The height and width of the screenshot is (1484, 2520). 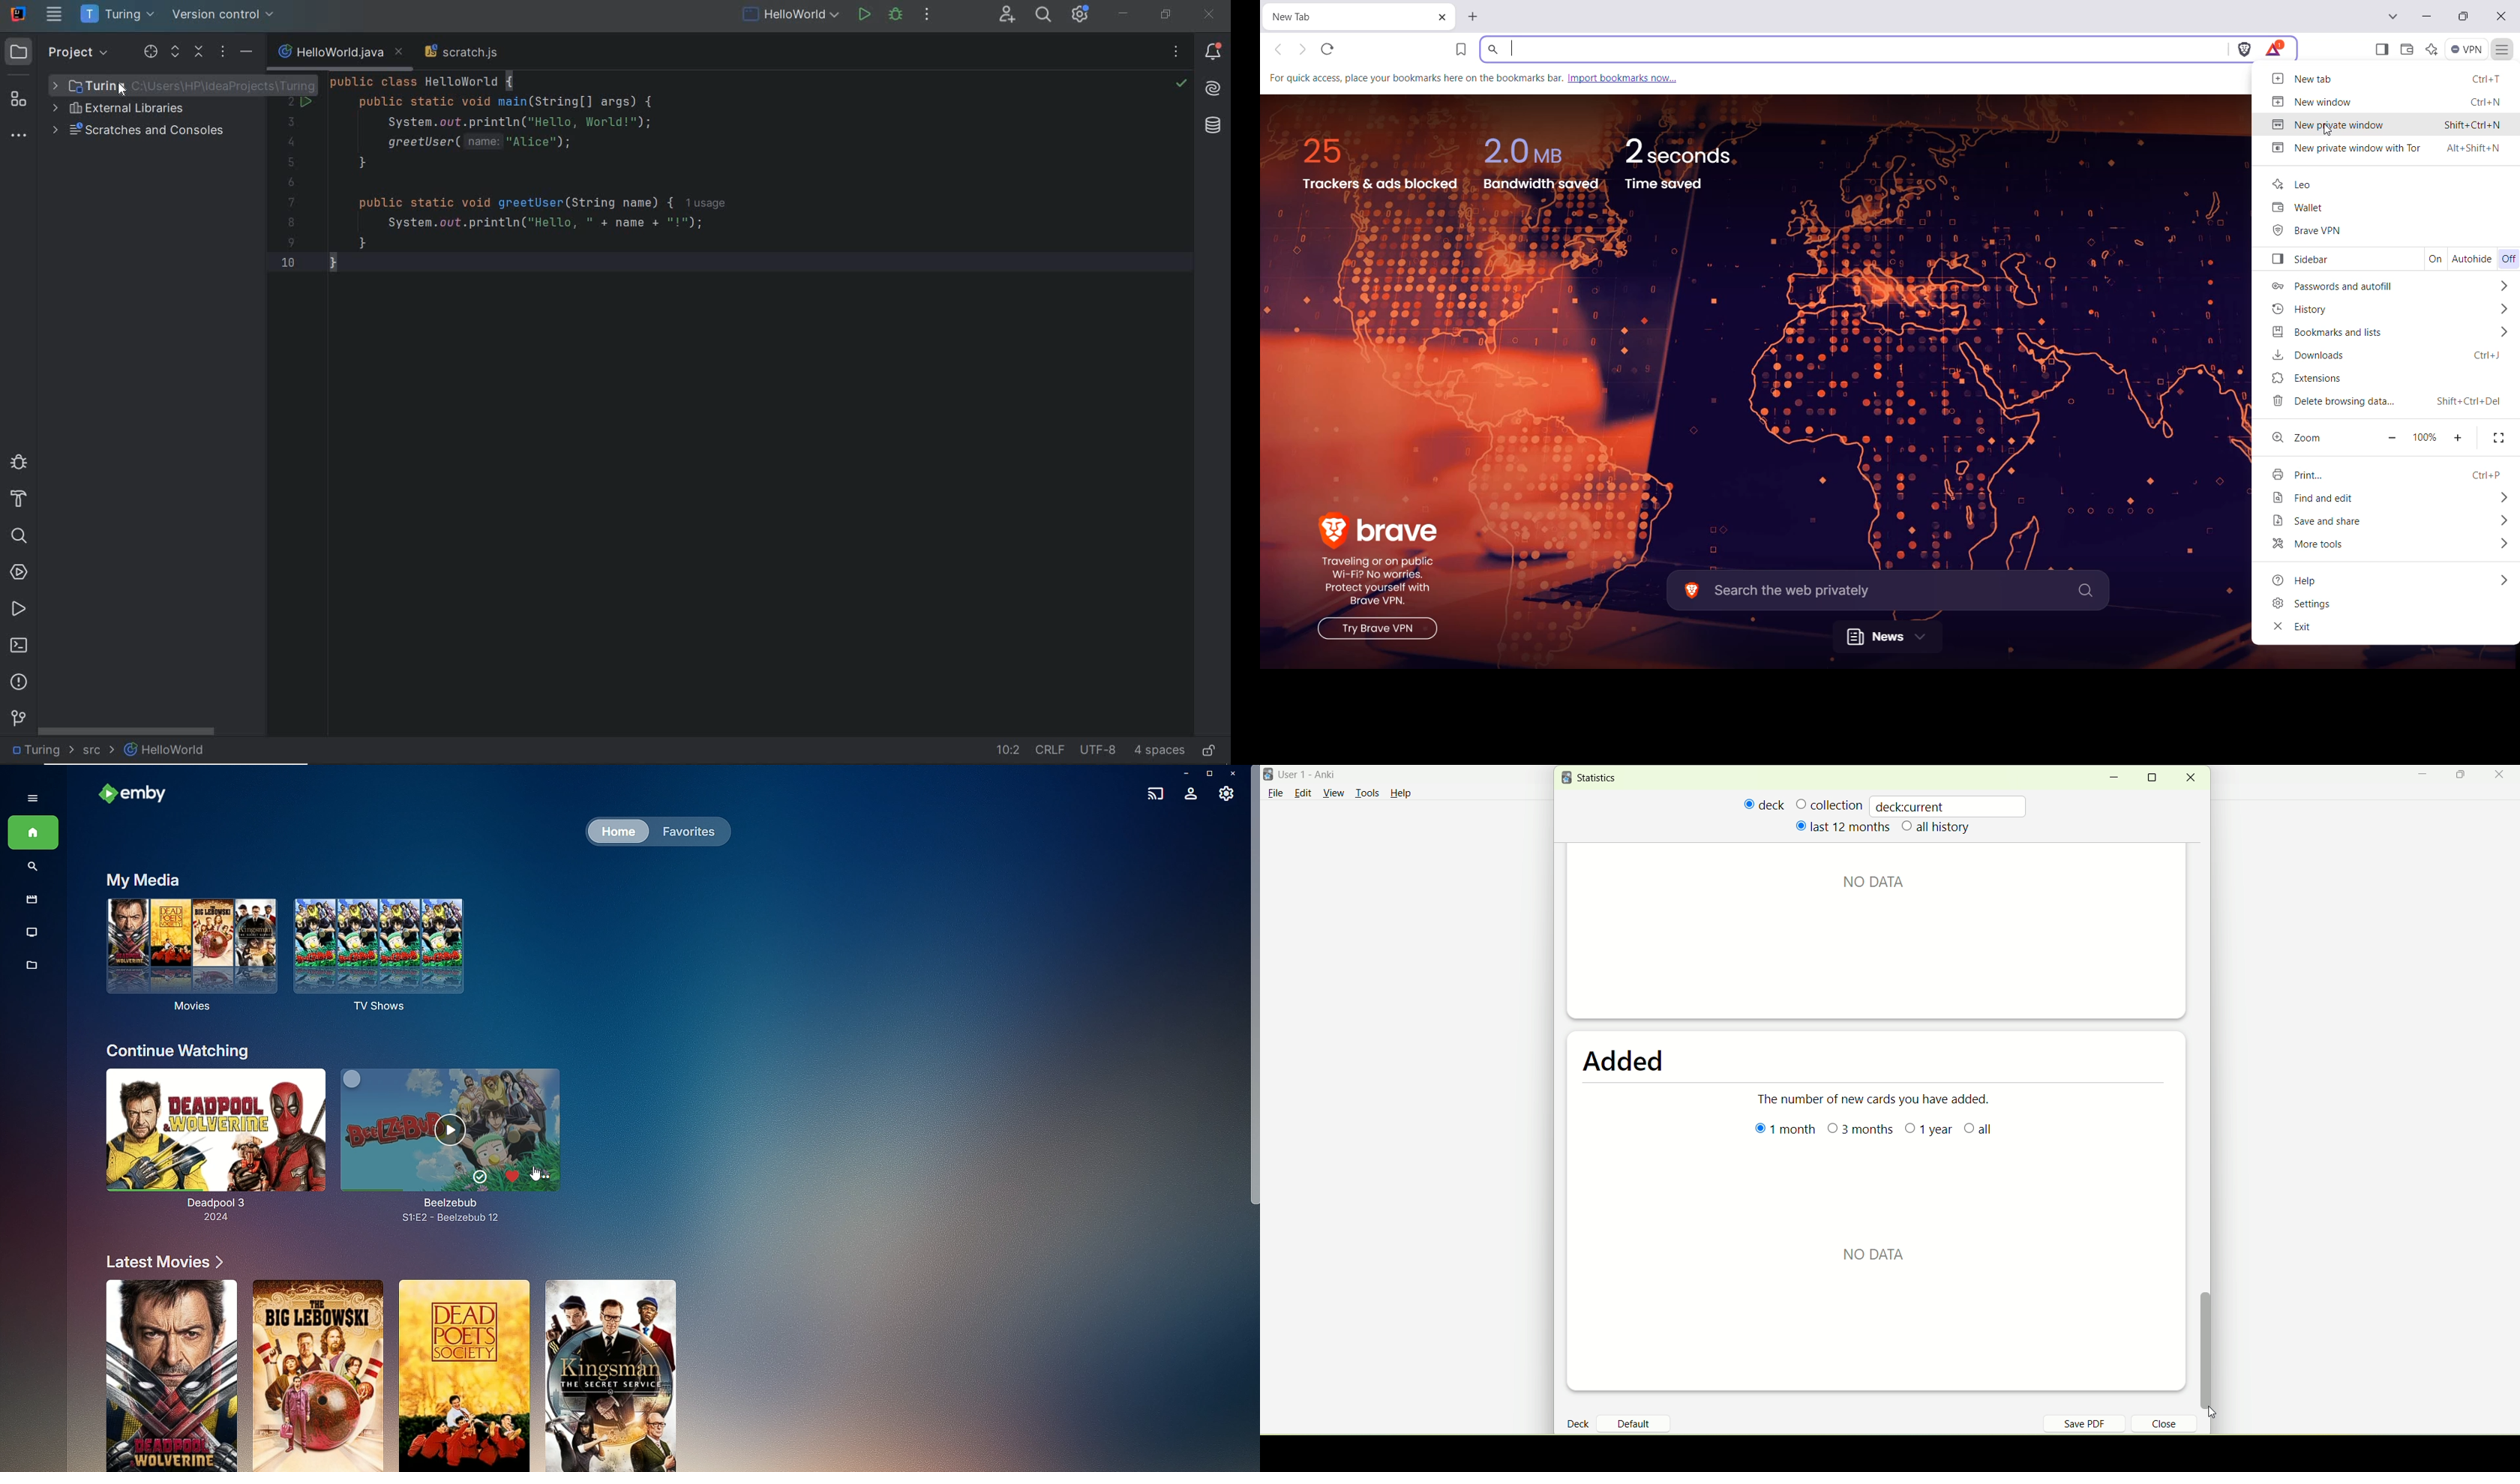 I want to click on brave traveling or on public wi-fi? no worries, protect yourself with Brave VPN, so click(x=1374, y=575).